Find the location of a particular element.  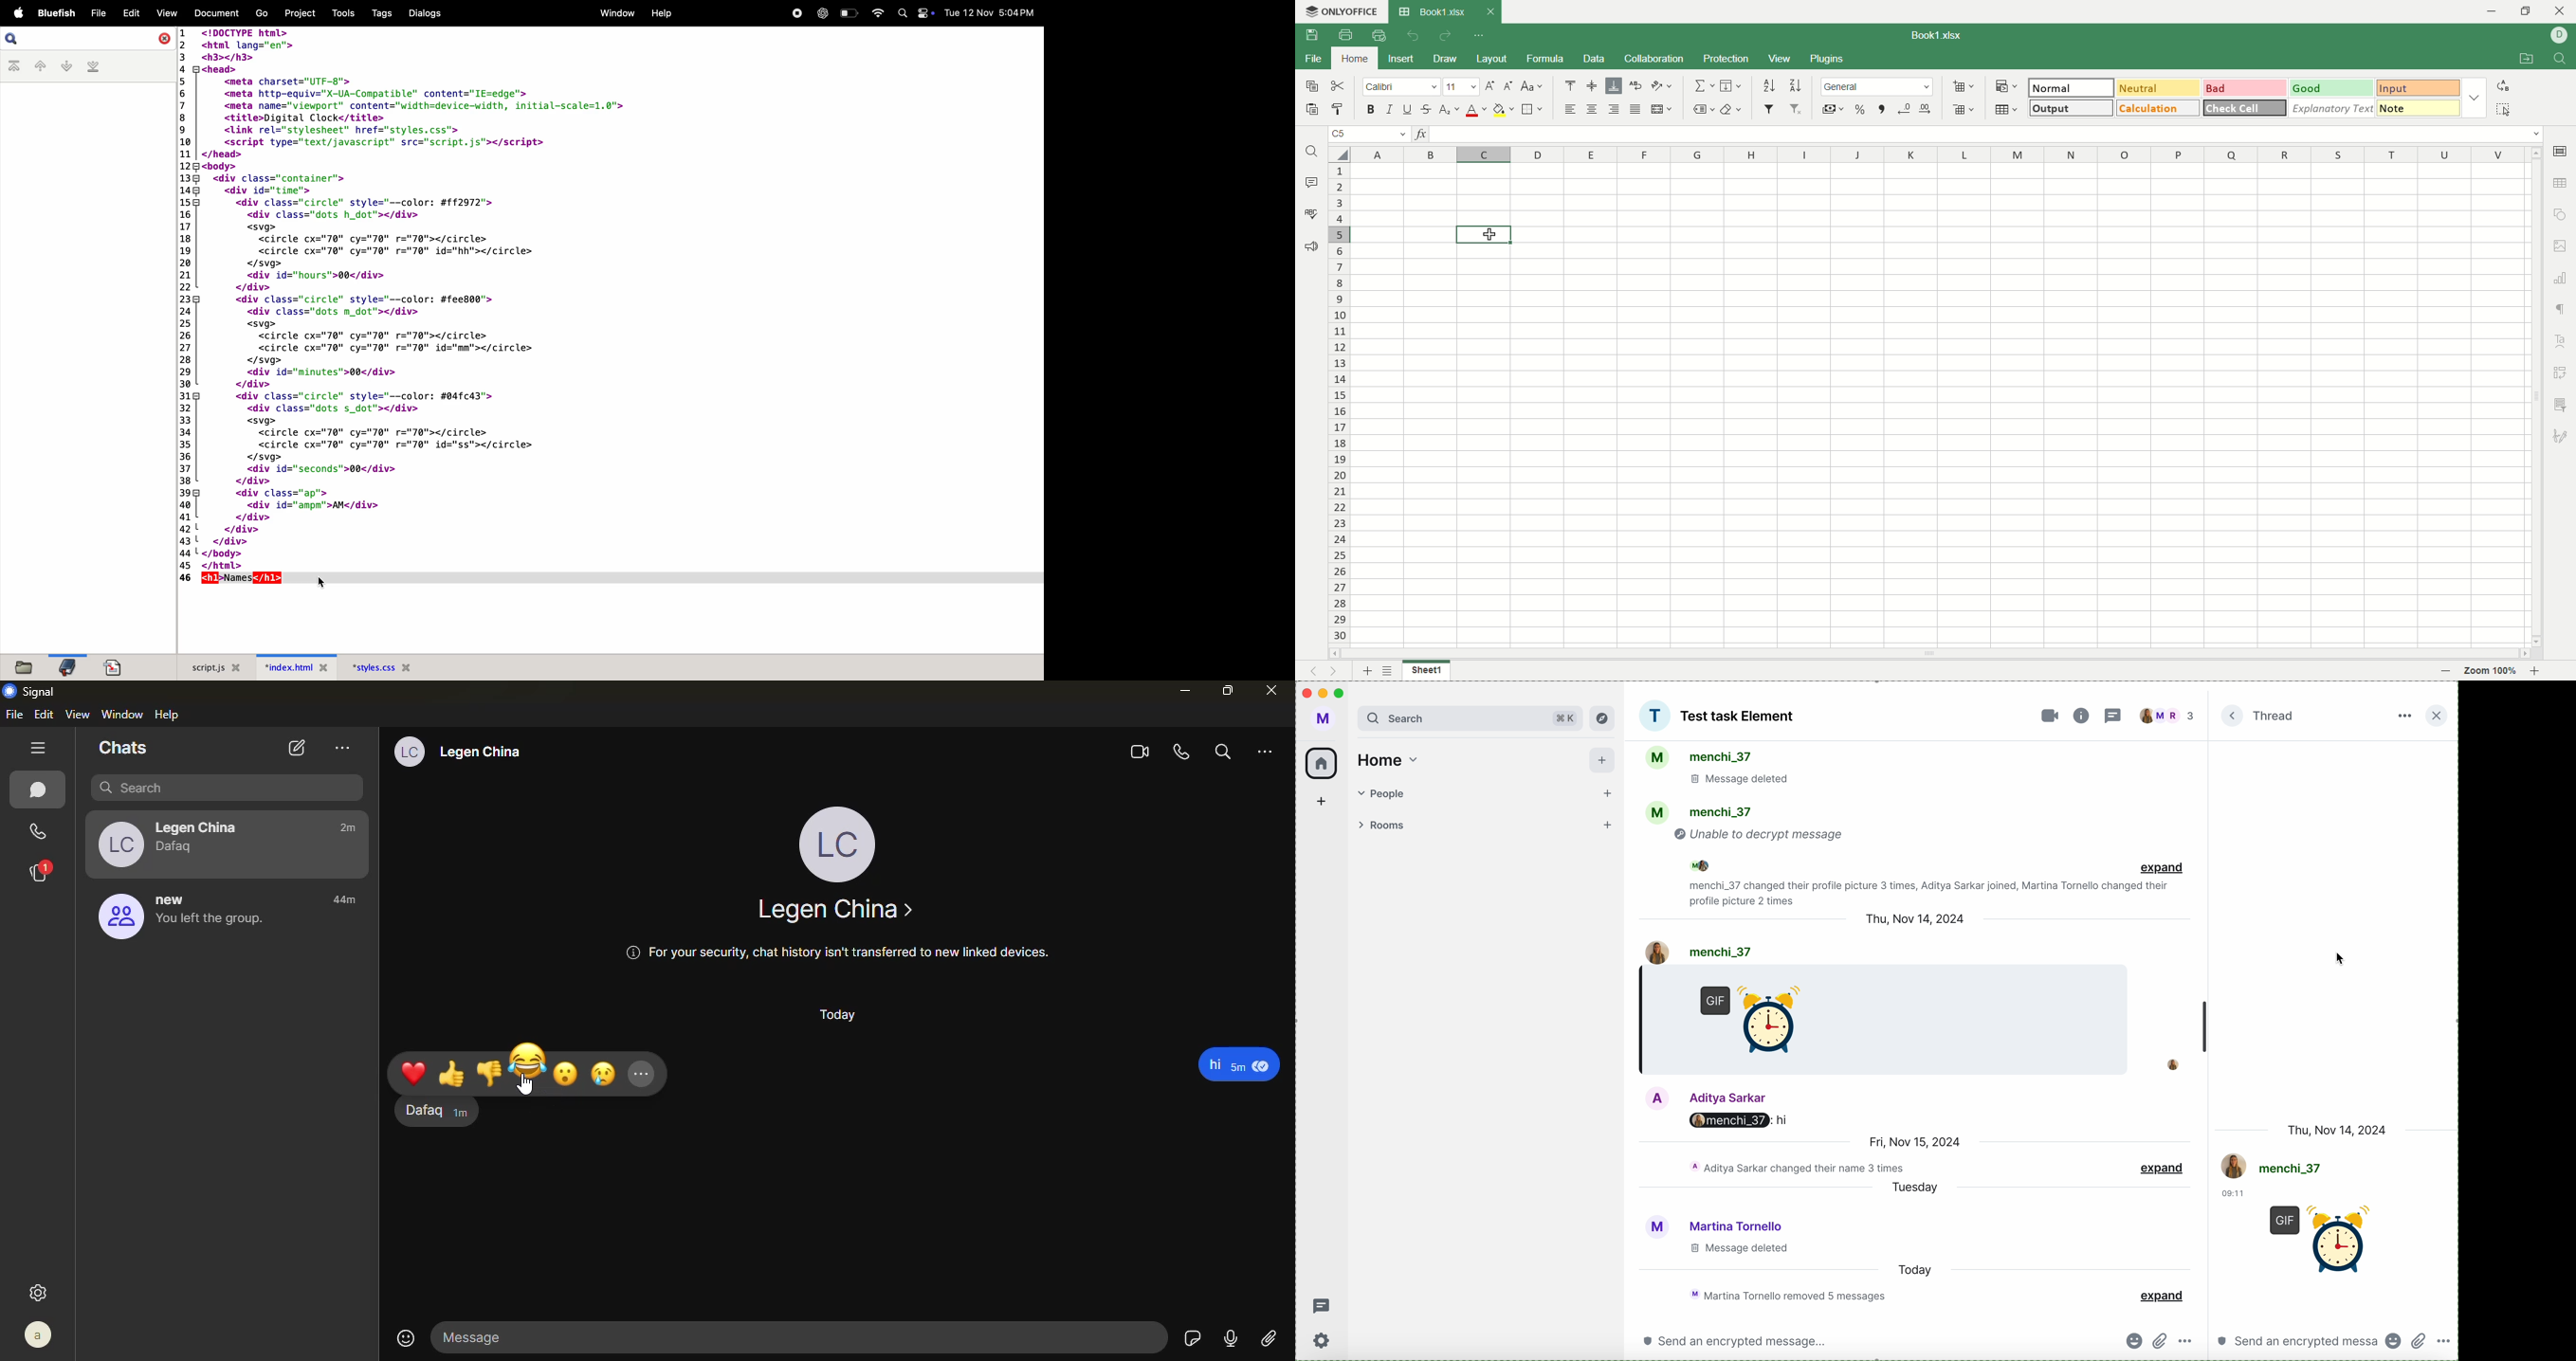

strikethrough is located at coordinates (1425, 109).